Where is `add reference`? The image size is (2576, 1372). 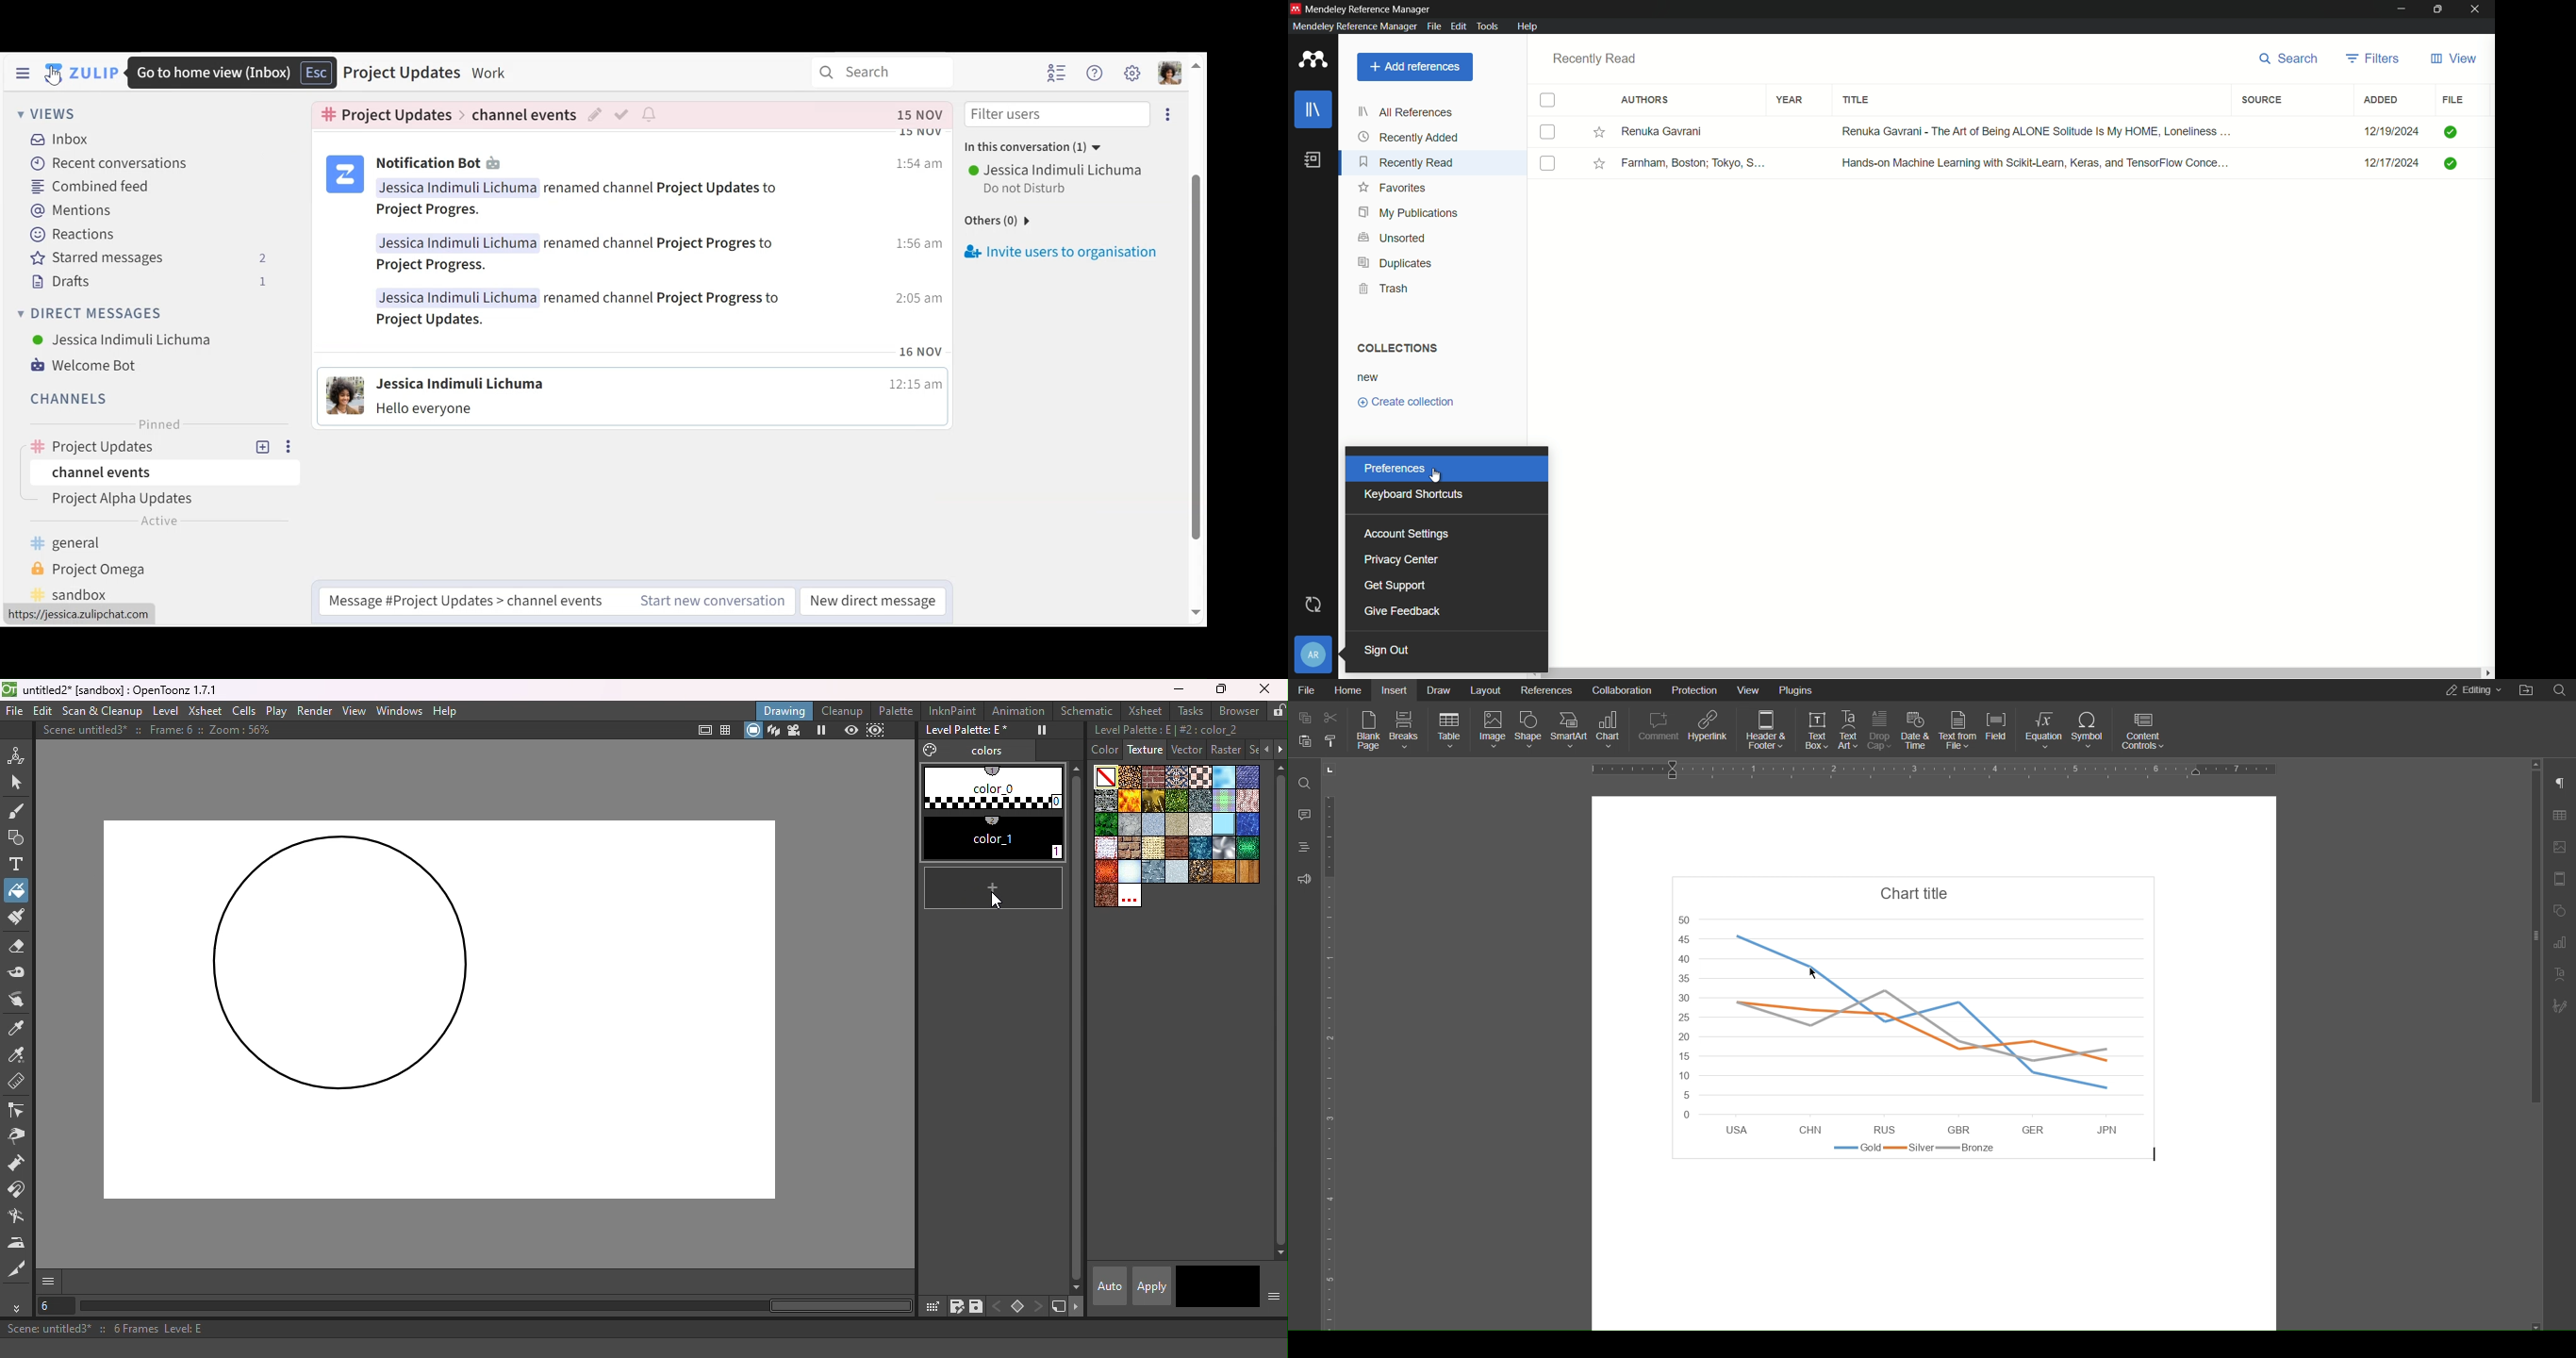
add reference is located at coordinates (1414, 67).